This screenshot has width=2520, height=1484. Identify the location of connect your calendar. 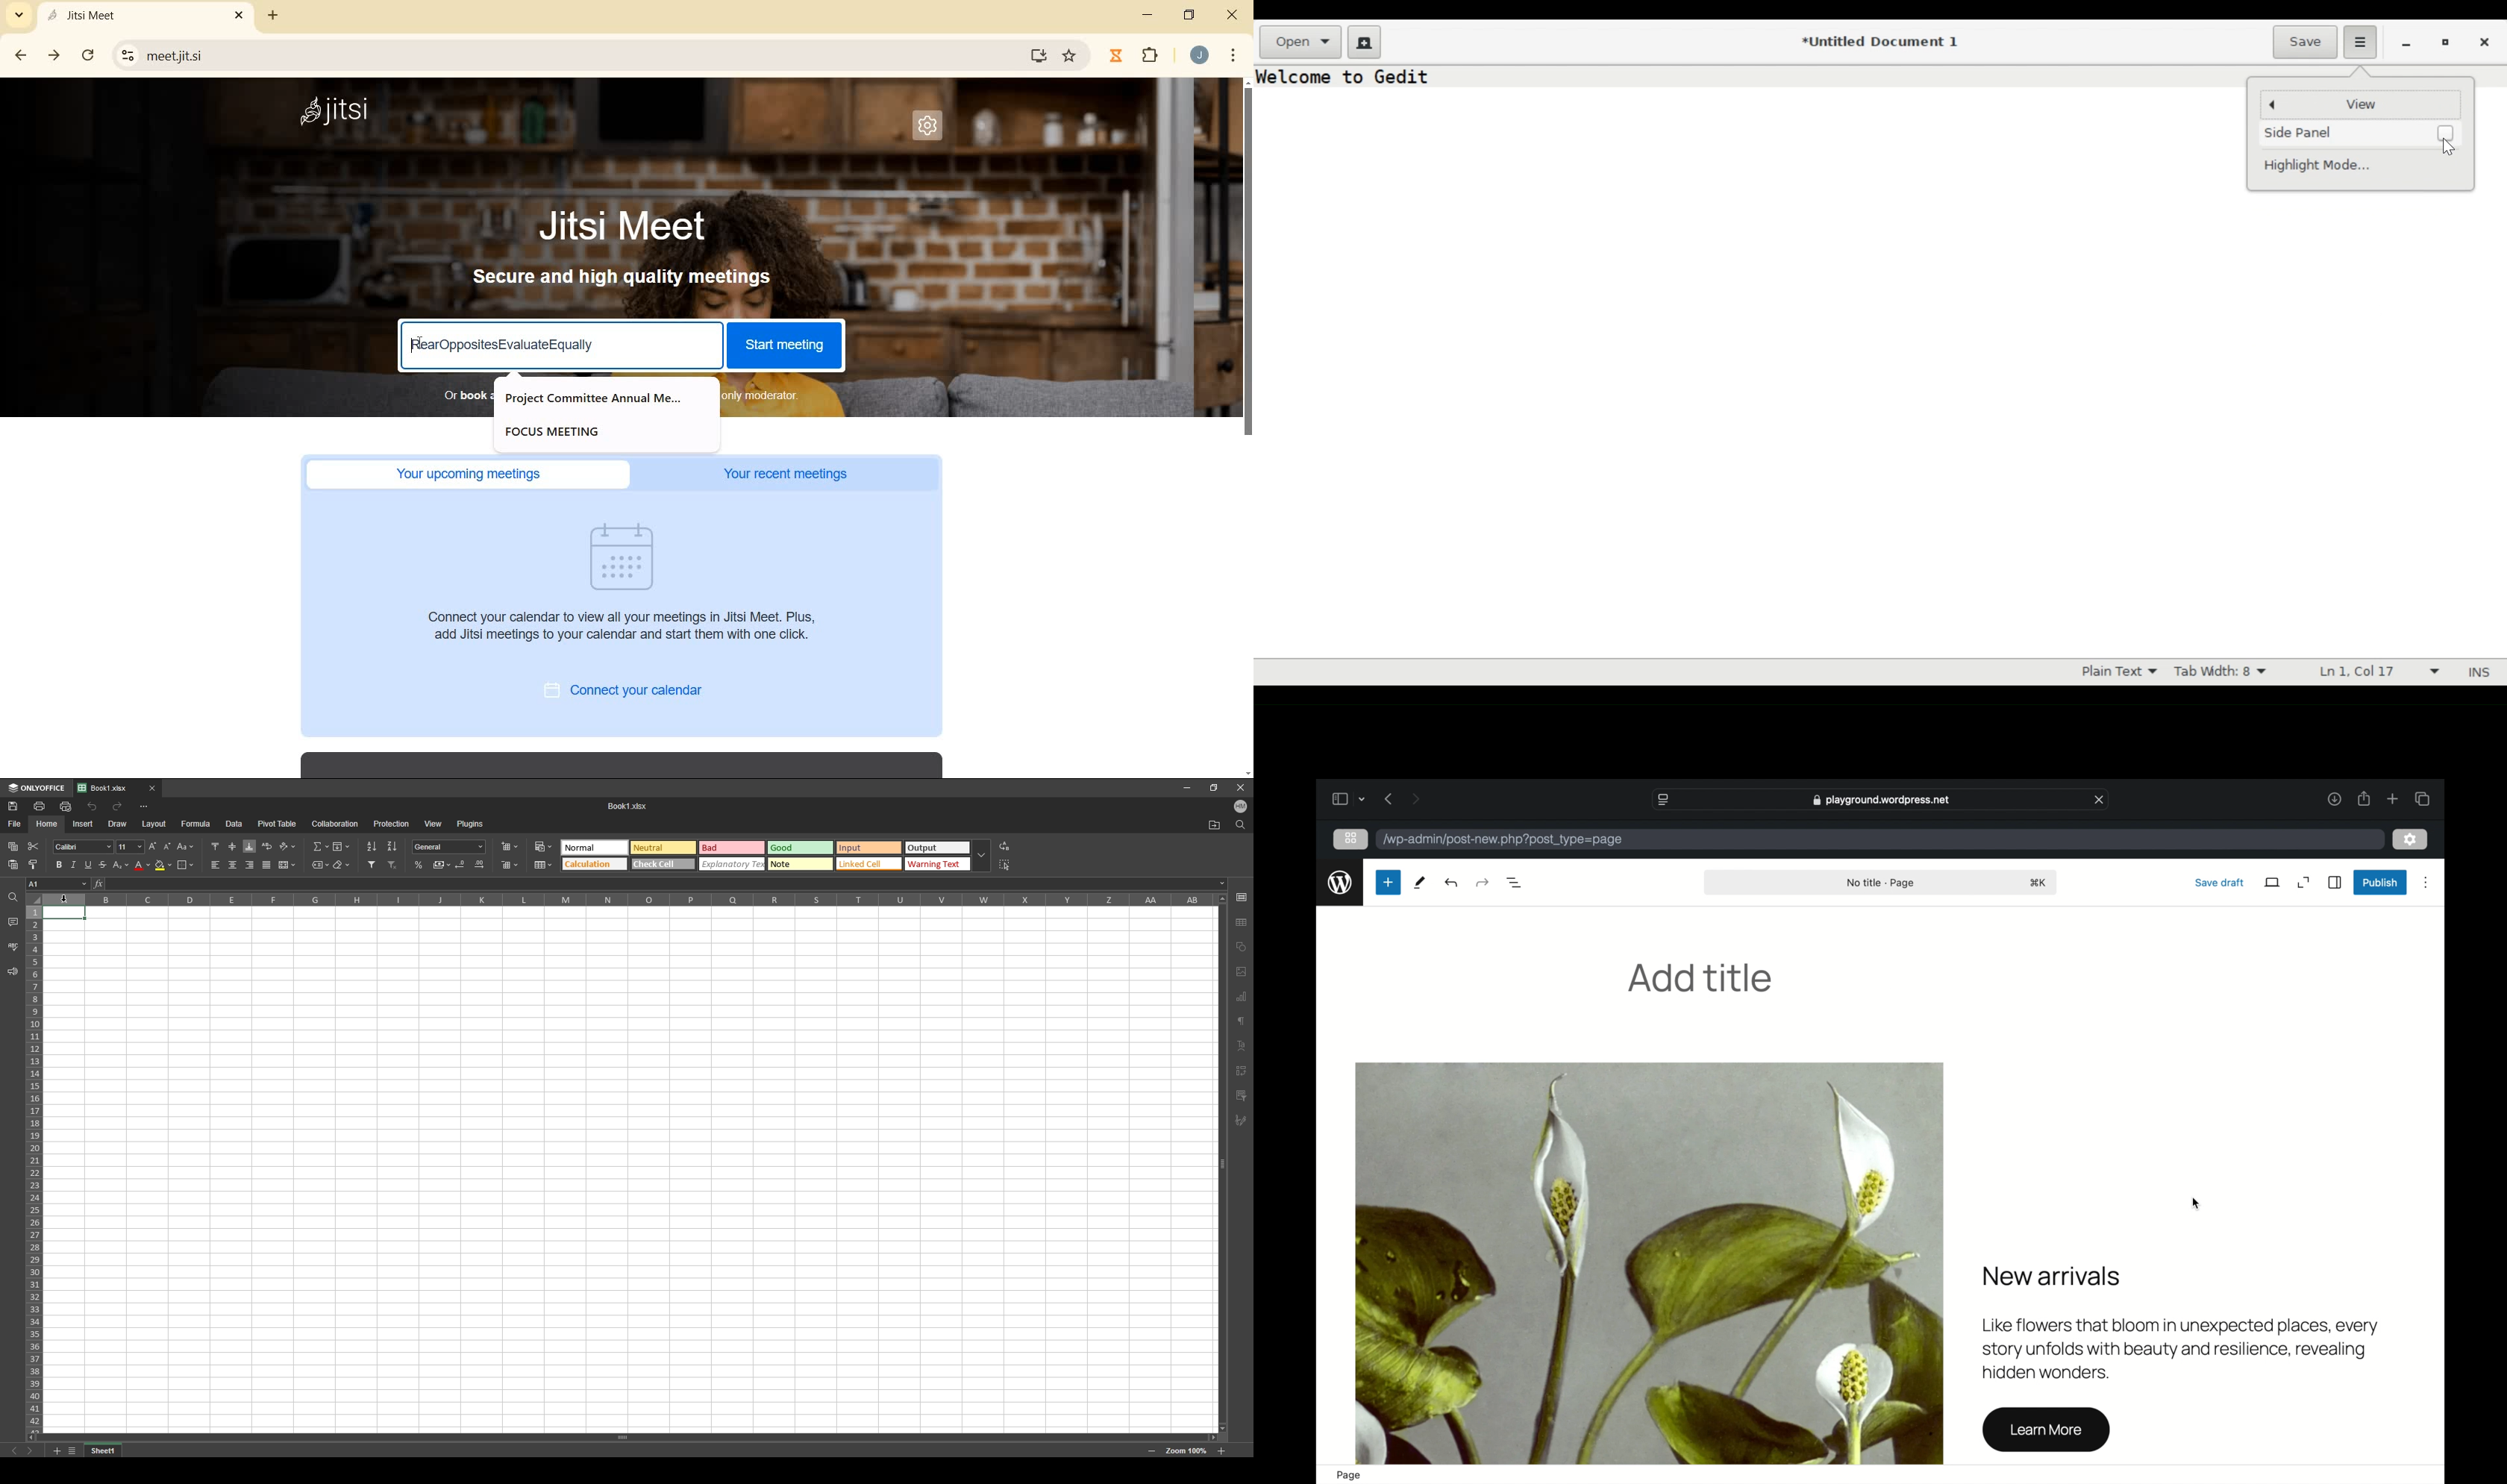
(633, 691).